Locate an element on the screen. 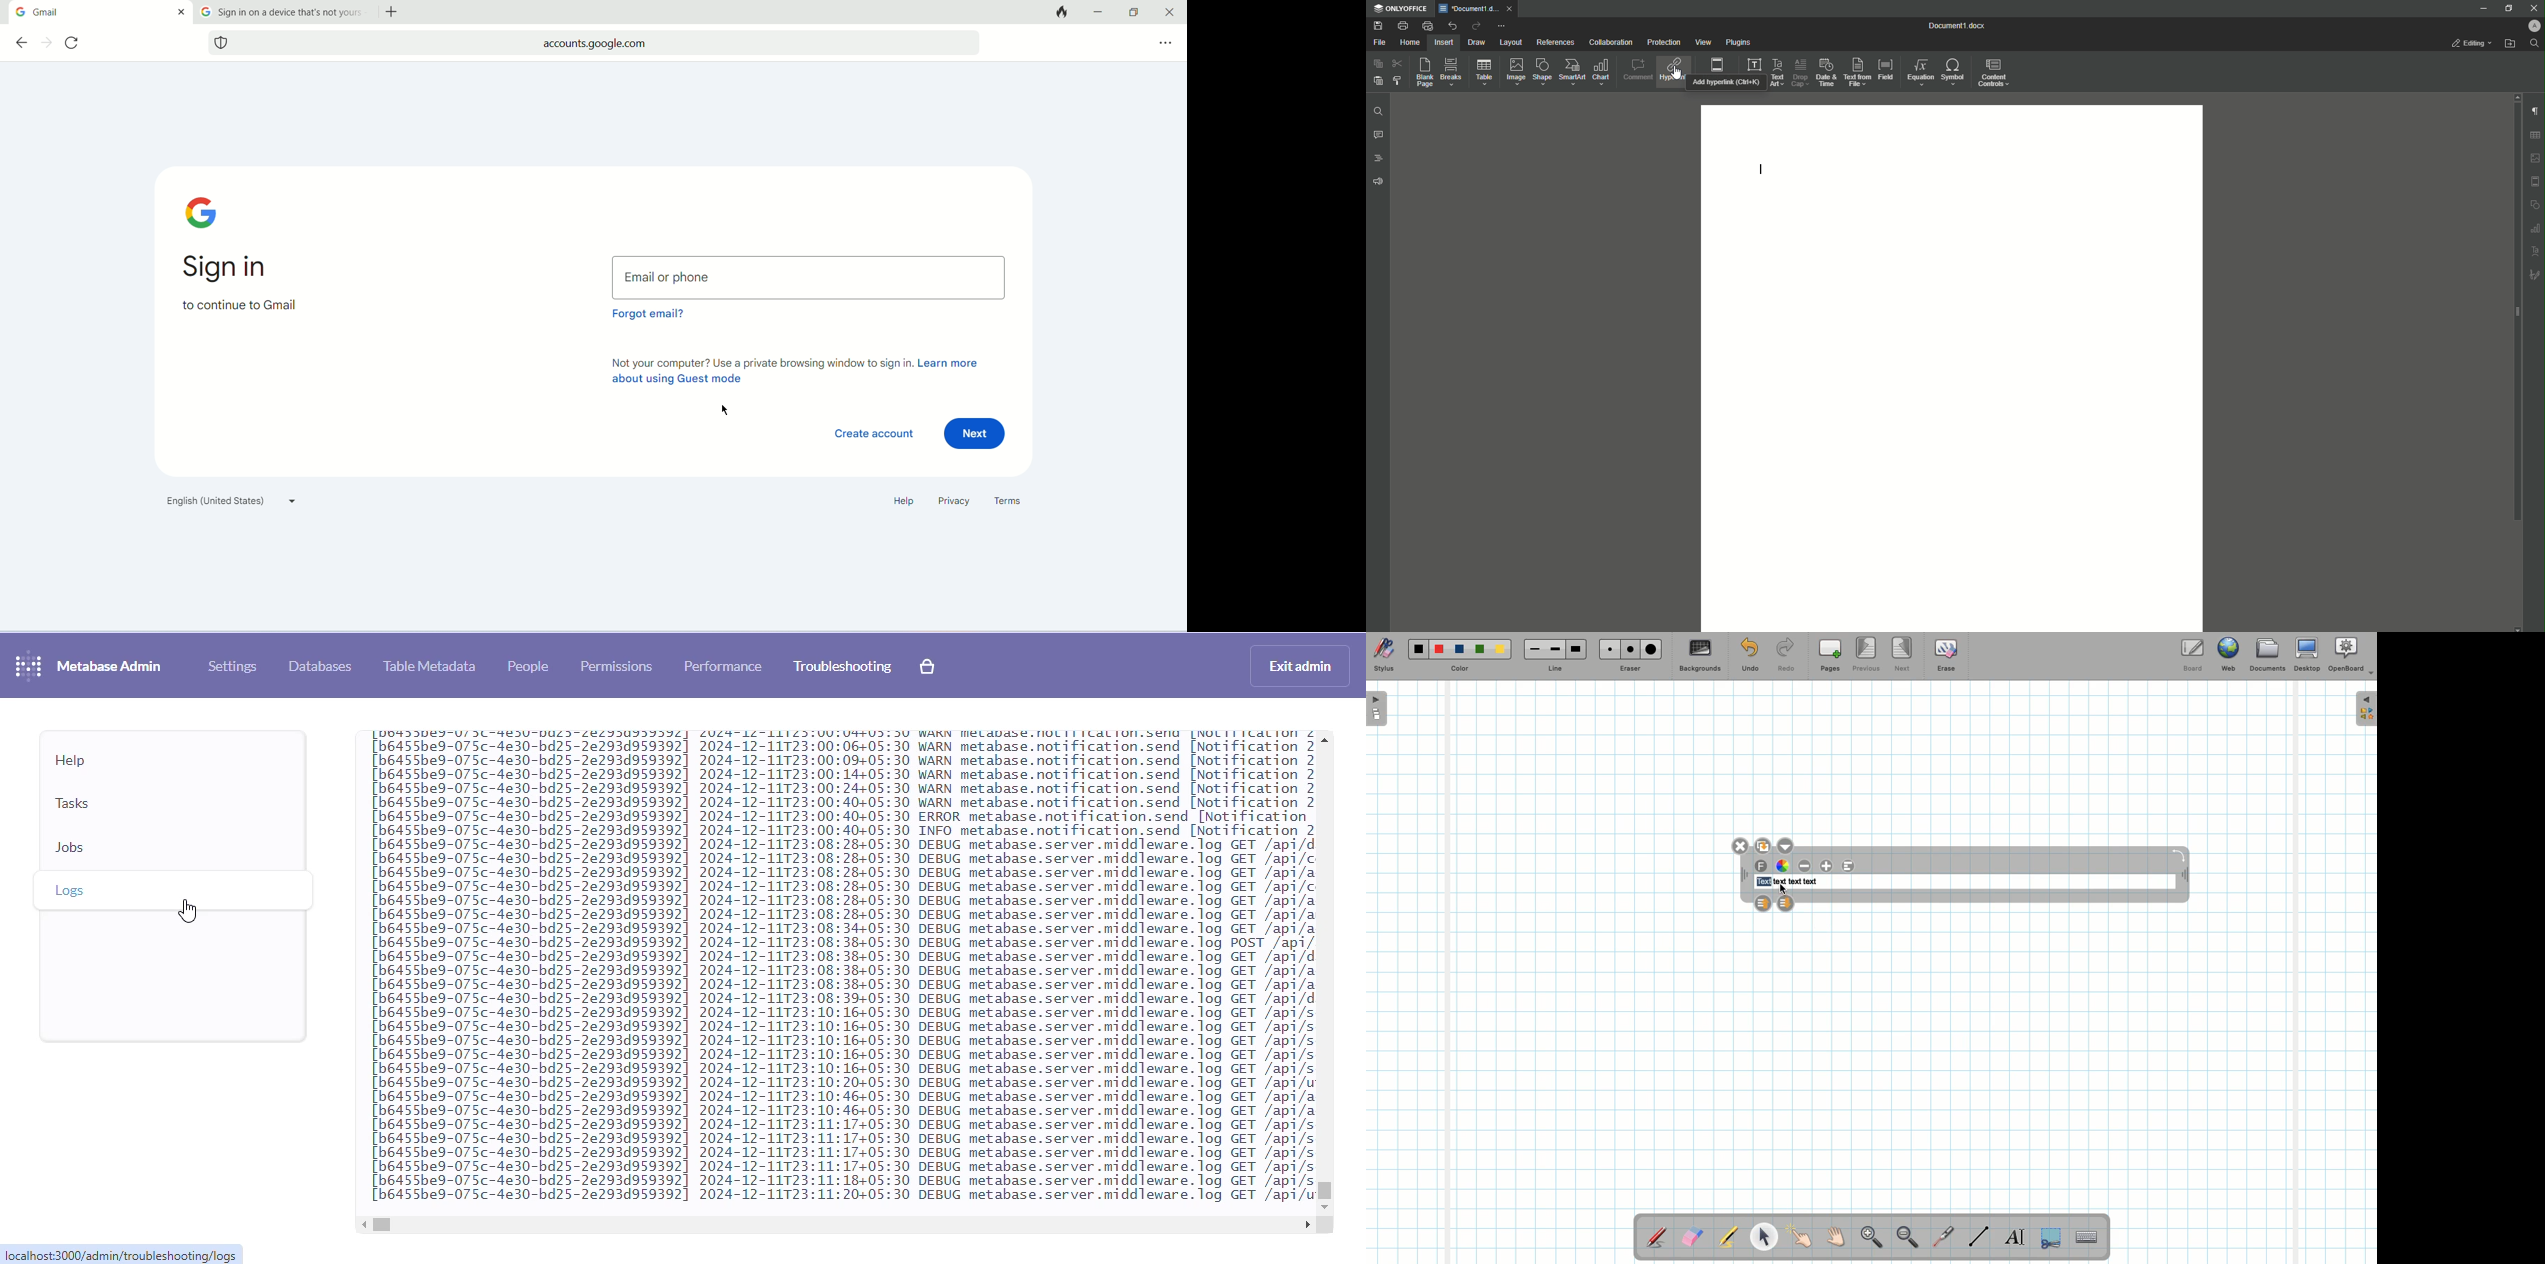  Comments is located at coordinates (1378, 135).